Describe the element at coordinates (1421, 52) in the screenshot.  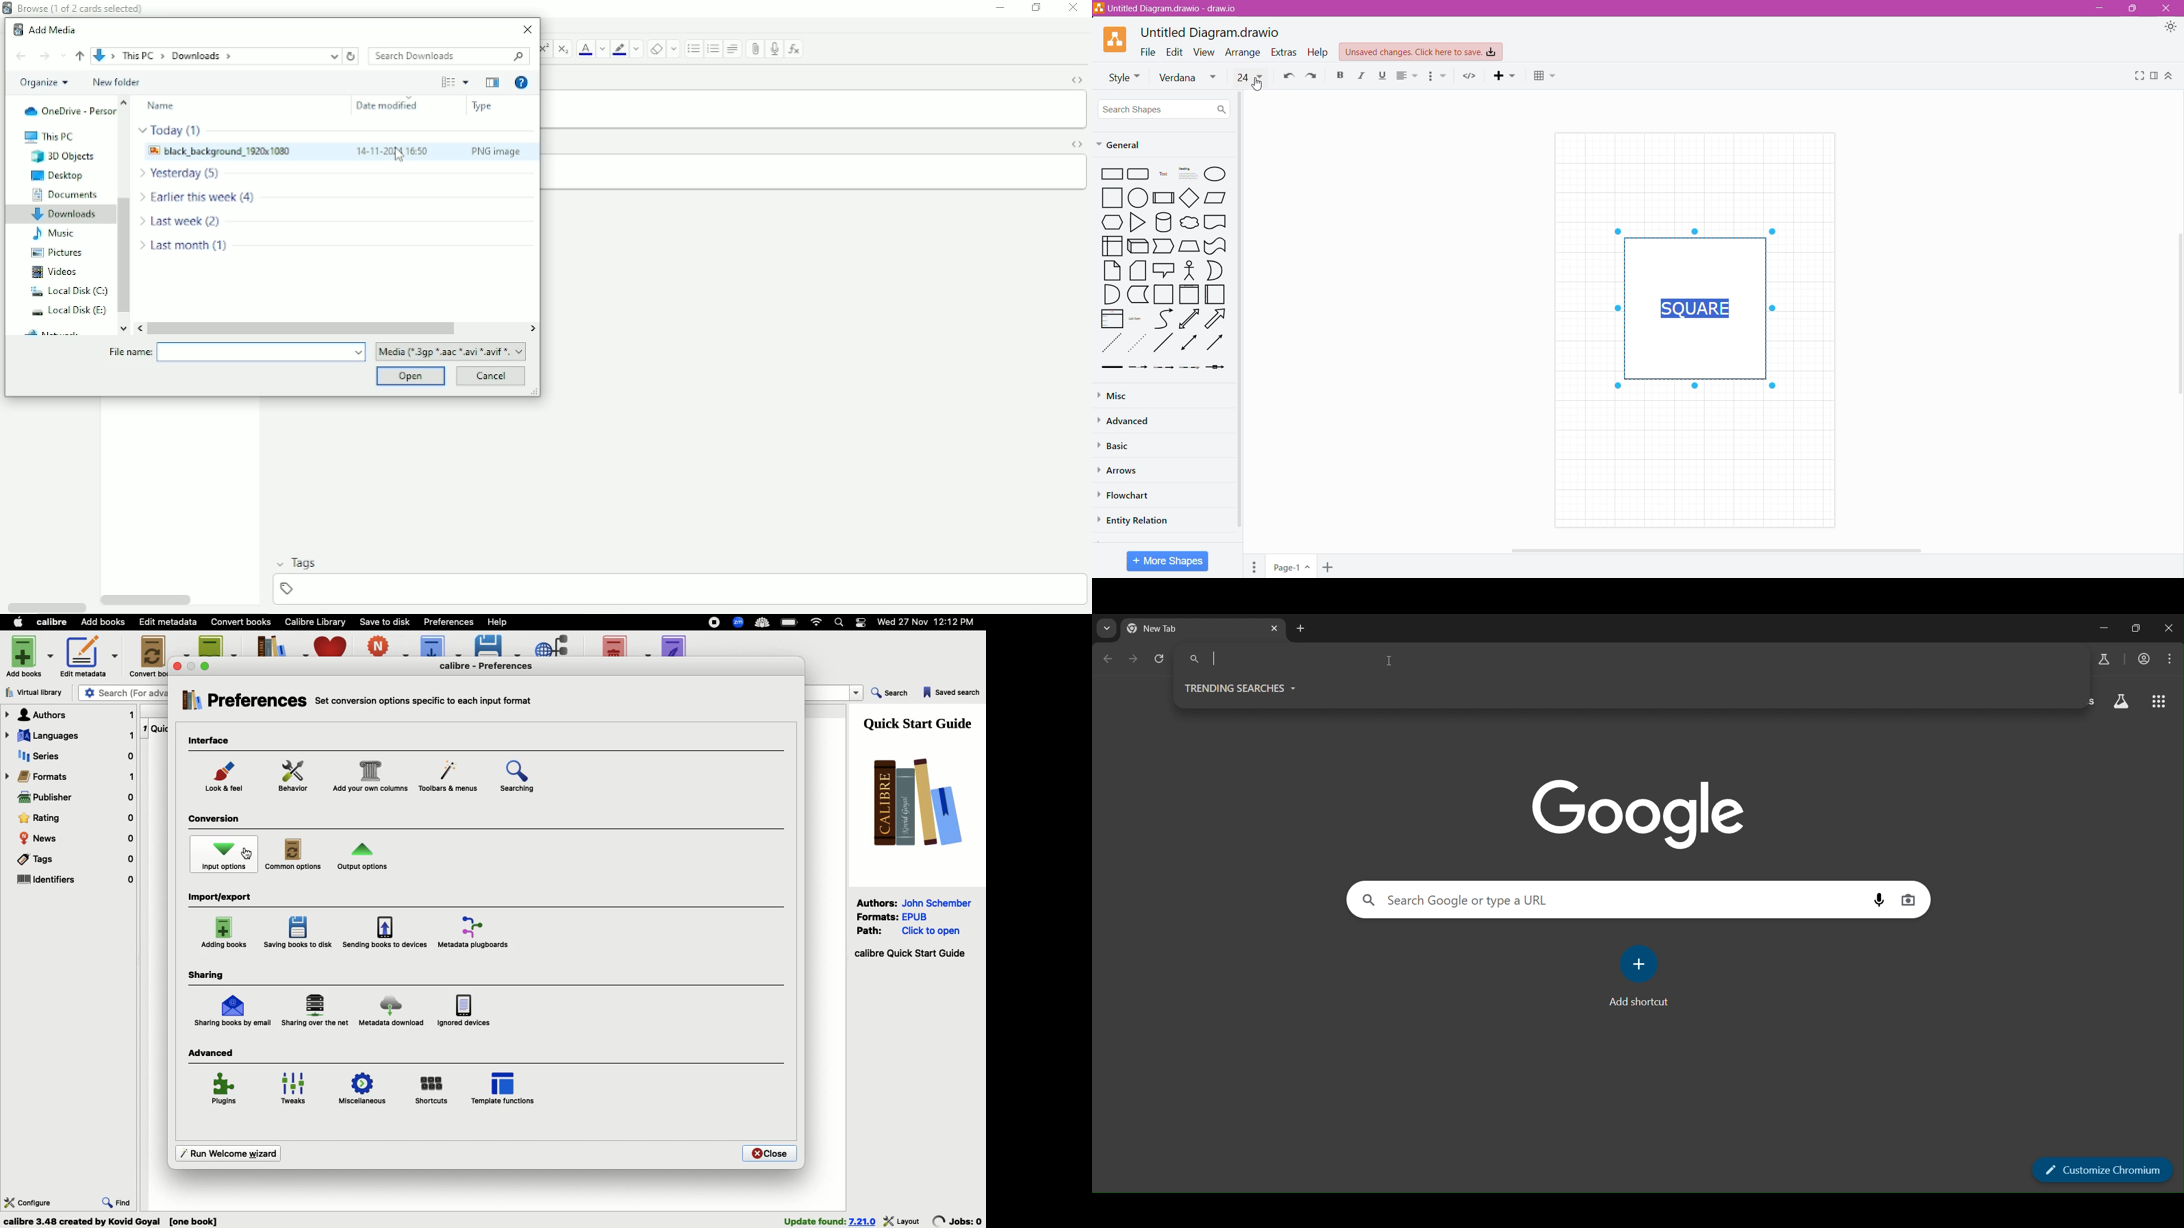
I see `Unsaved Changes. Click here to save` at that location.